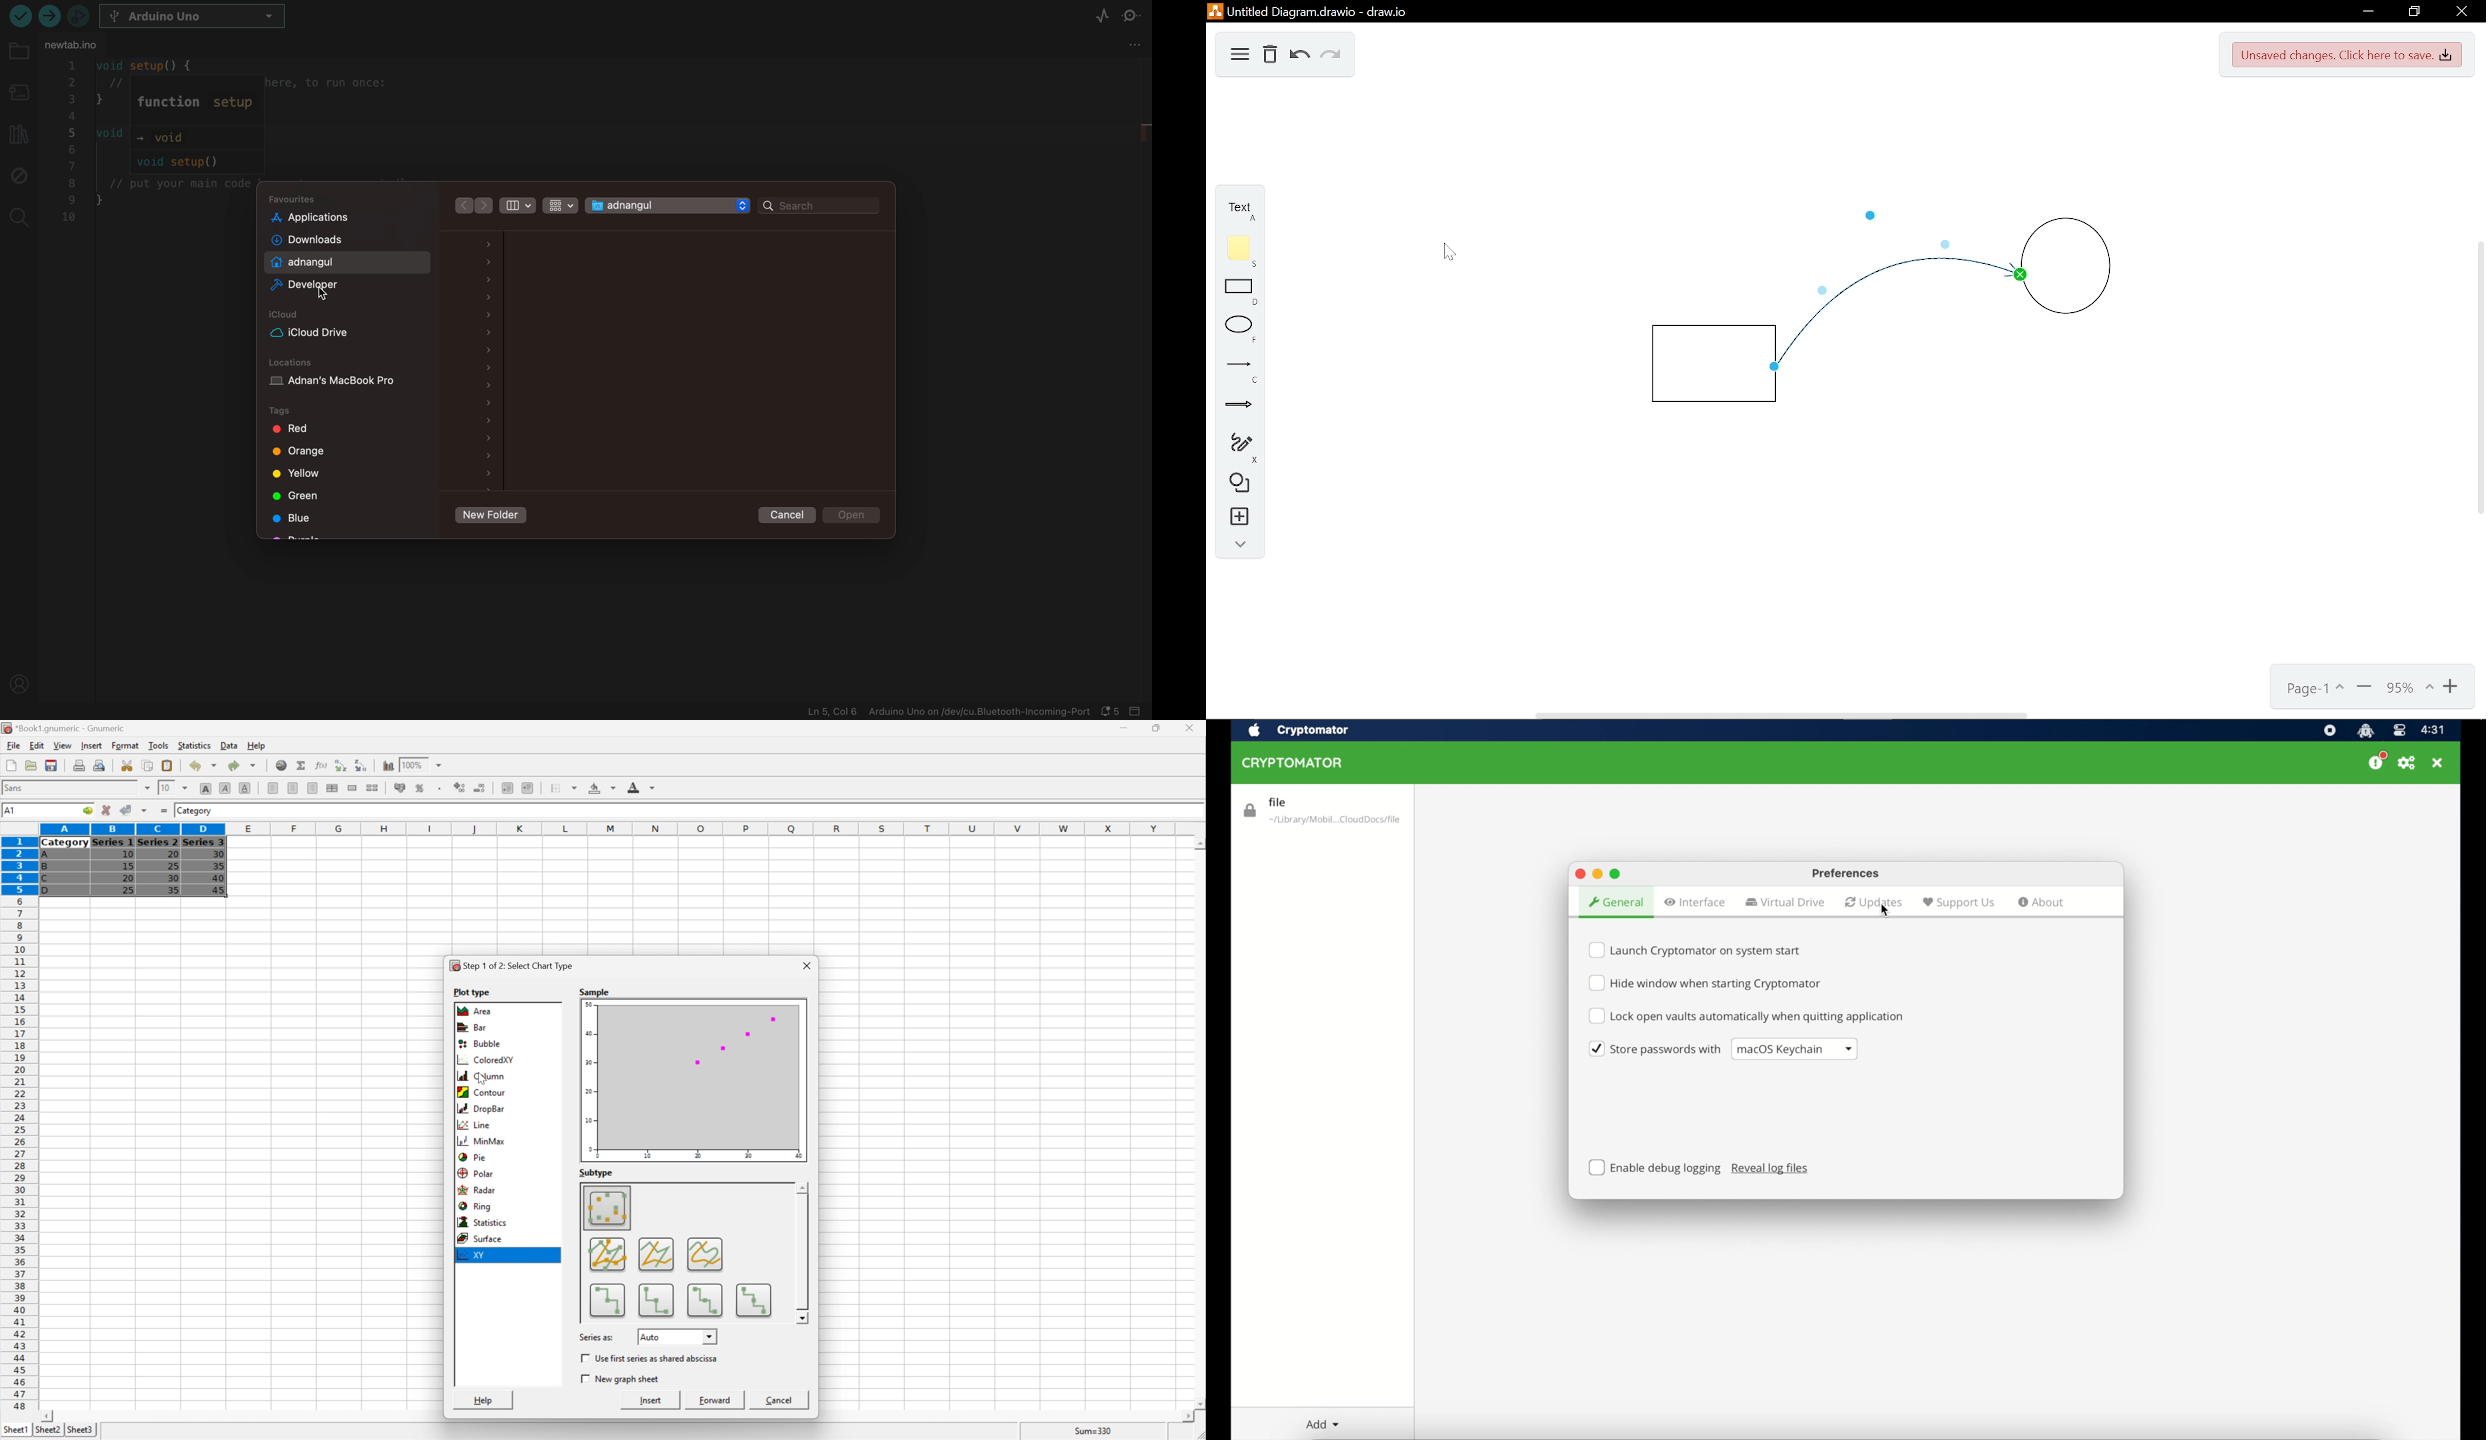 The height and width of the screenshot is (1456, 2492). What do you see at coordinates (1096, 1433) in the screenshot?
I see `Sum=0` at bounding box center [1096, 1433].